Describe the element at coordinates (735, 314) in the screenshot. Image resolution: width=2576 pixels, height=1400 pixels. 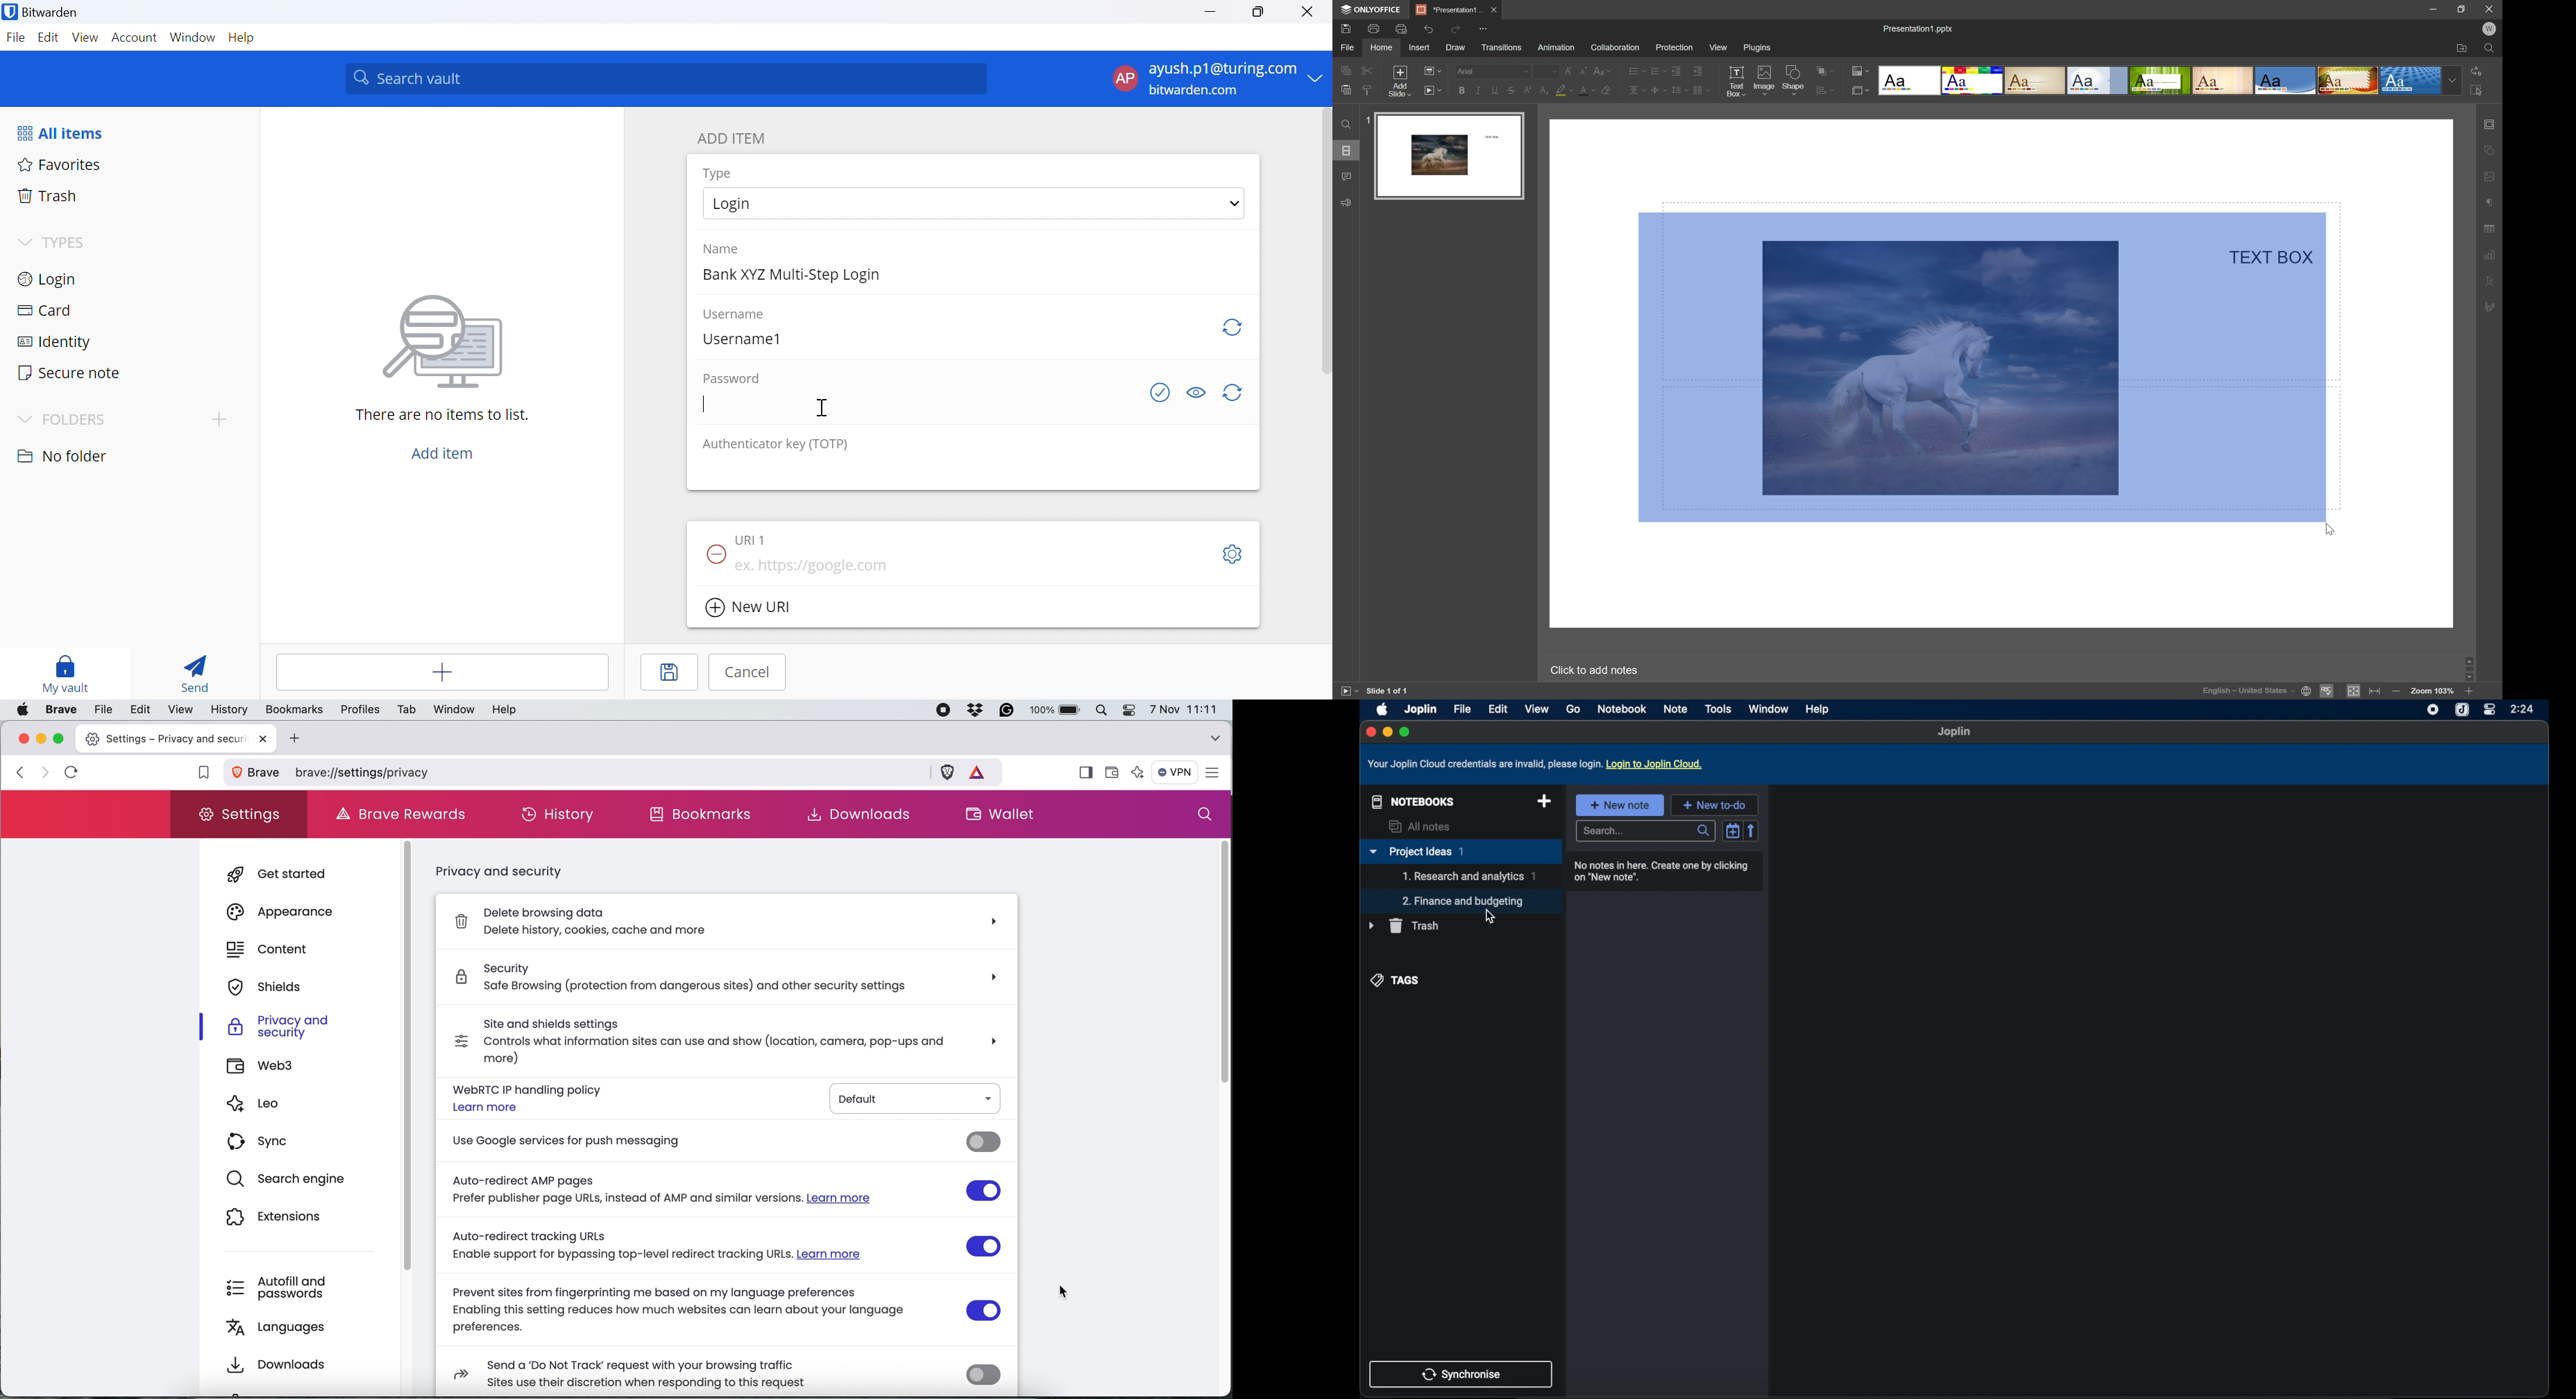
I see `Username` at that location.